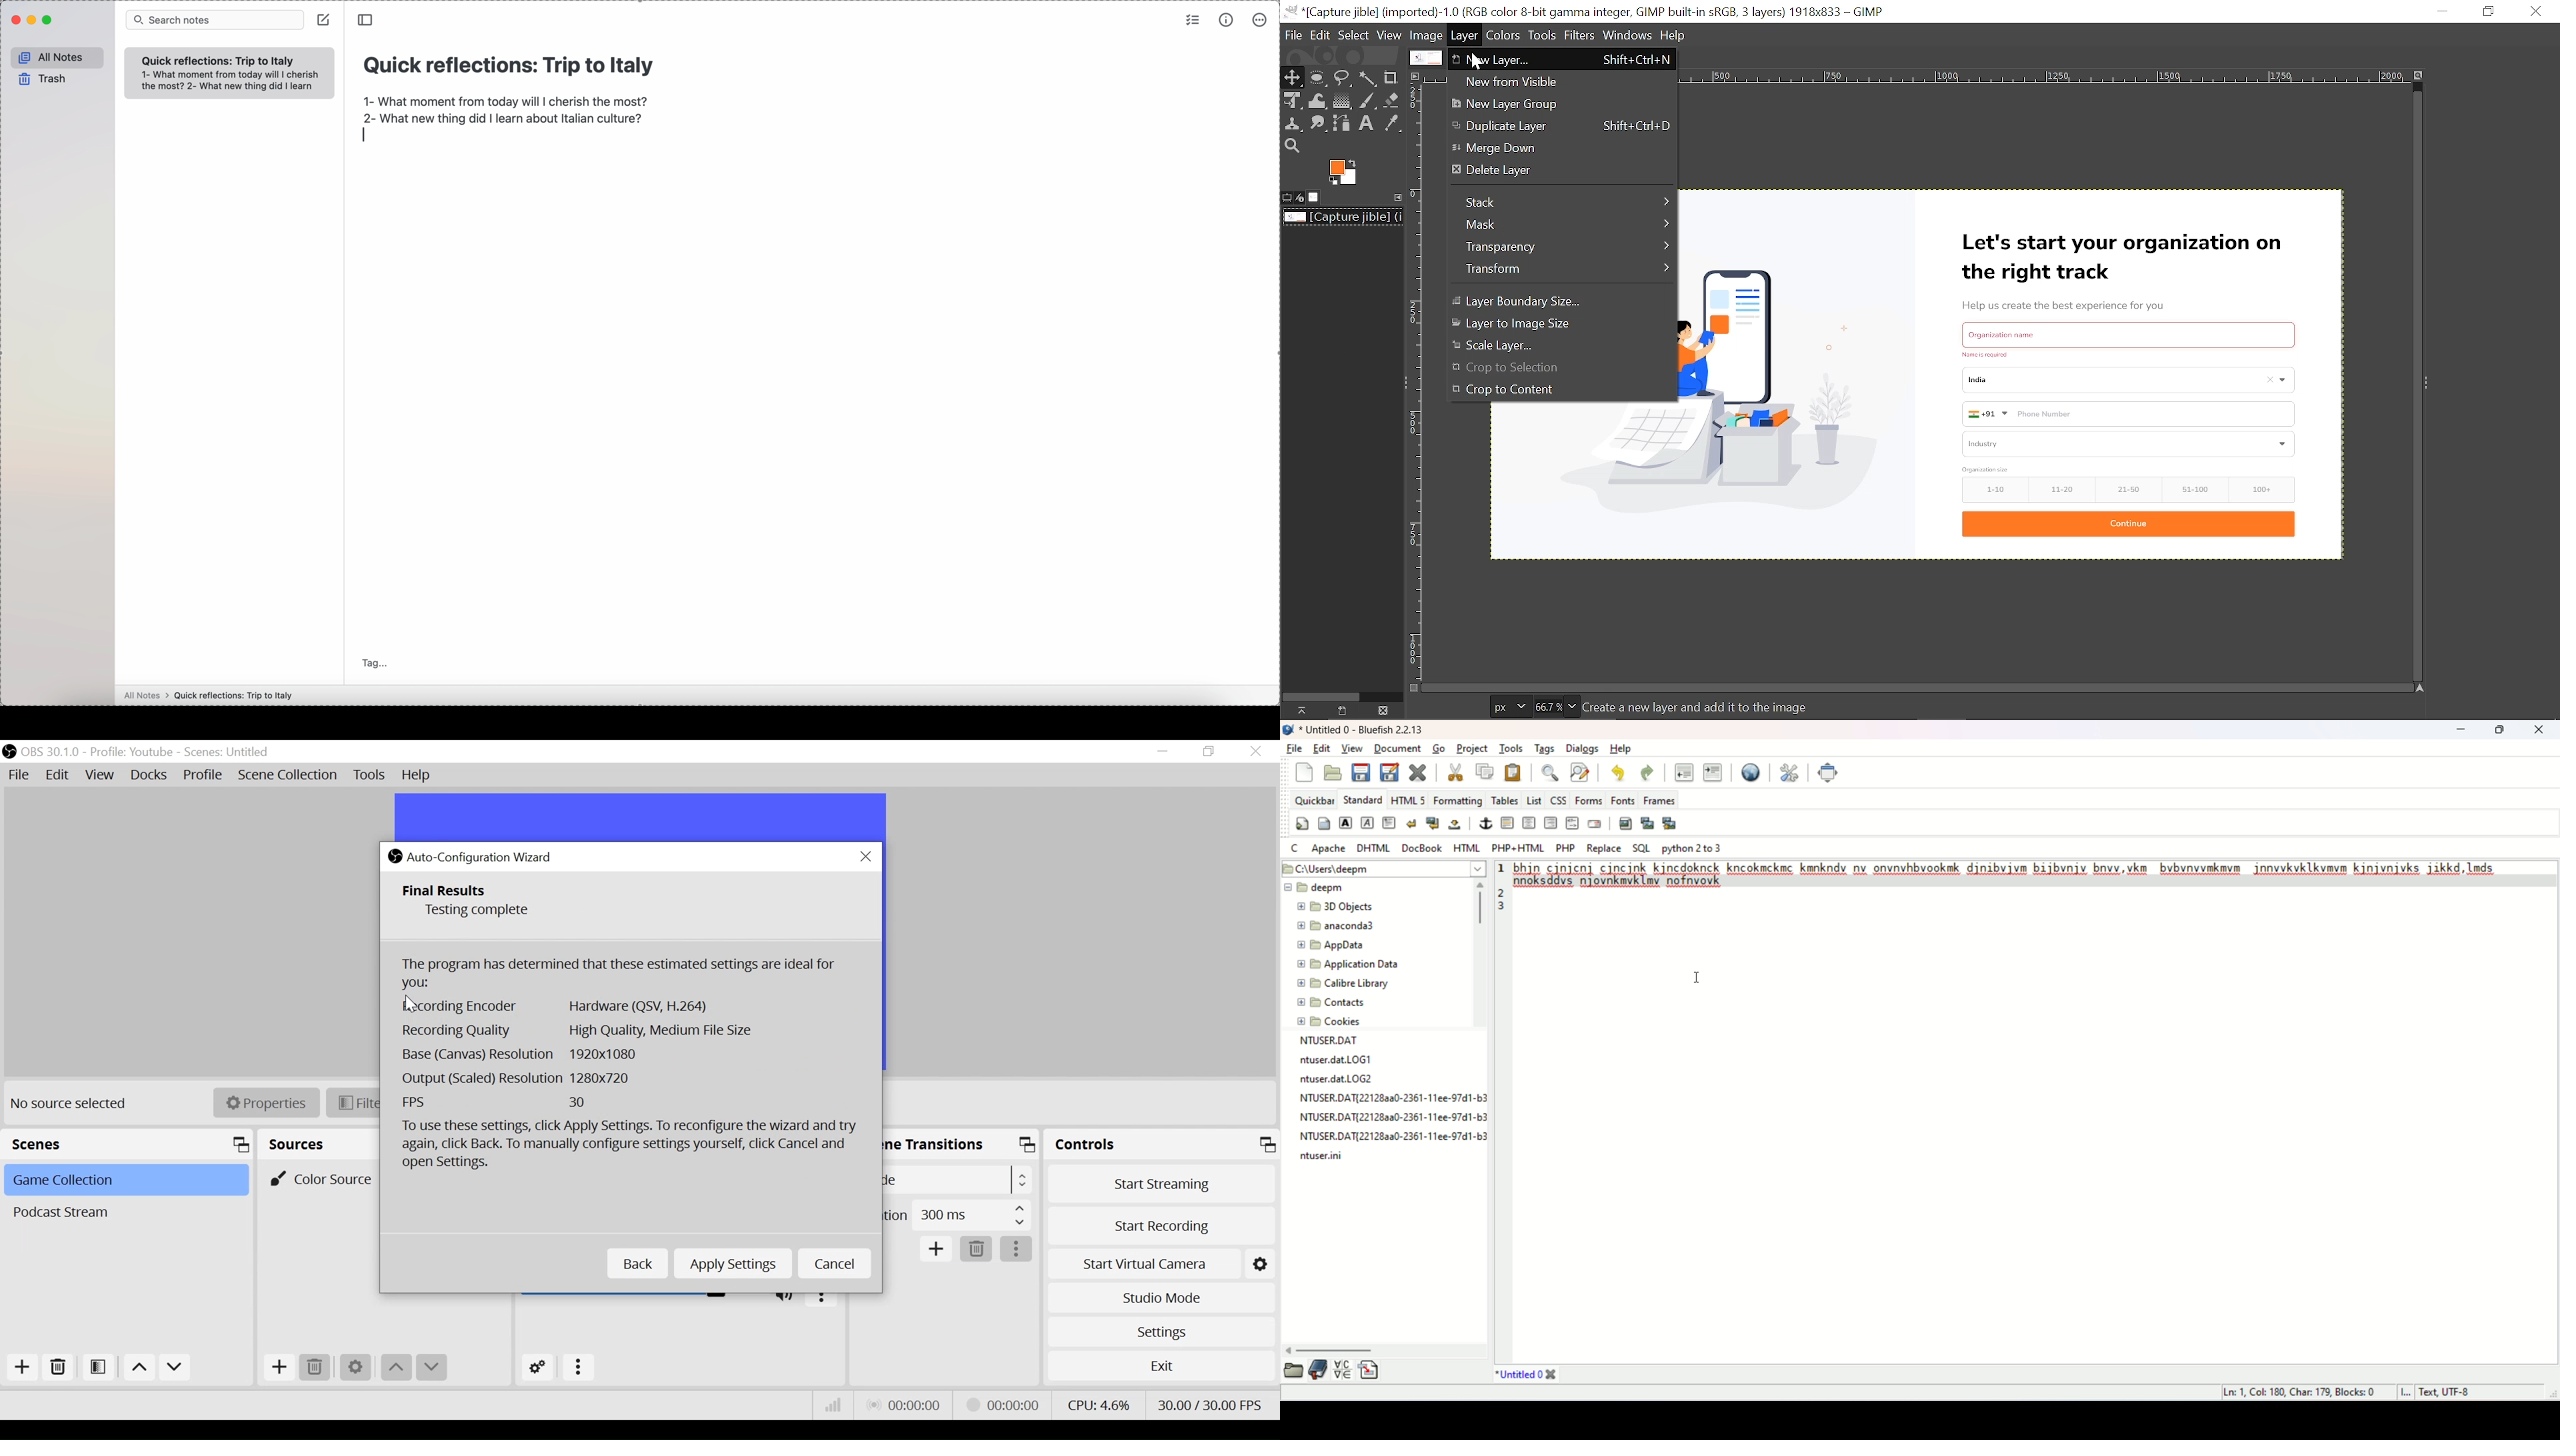 The width and height of the screenshot is (2576, 1456). I want to click on PHP, so click(1563, 847).